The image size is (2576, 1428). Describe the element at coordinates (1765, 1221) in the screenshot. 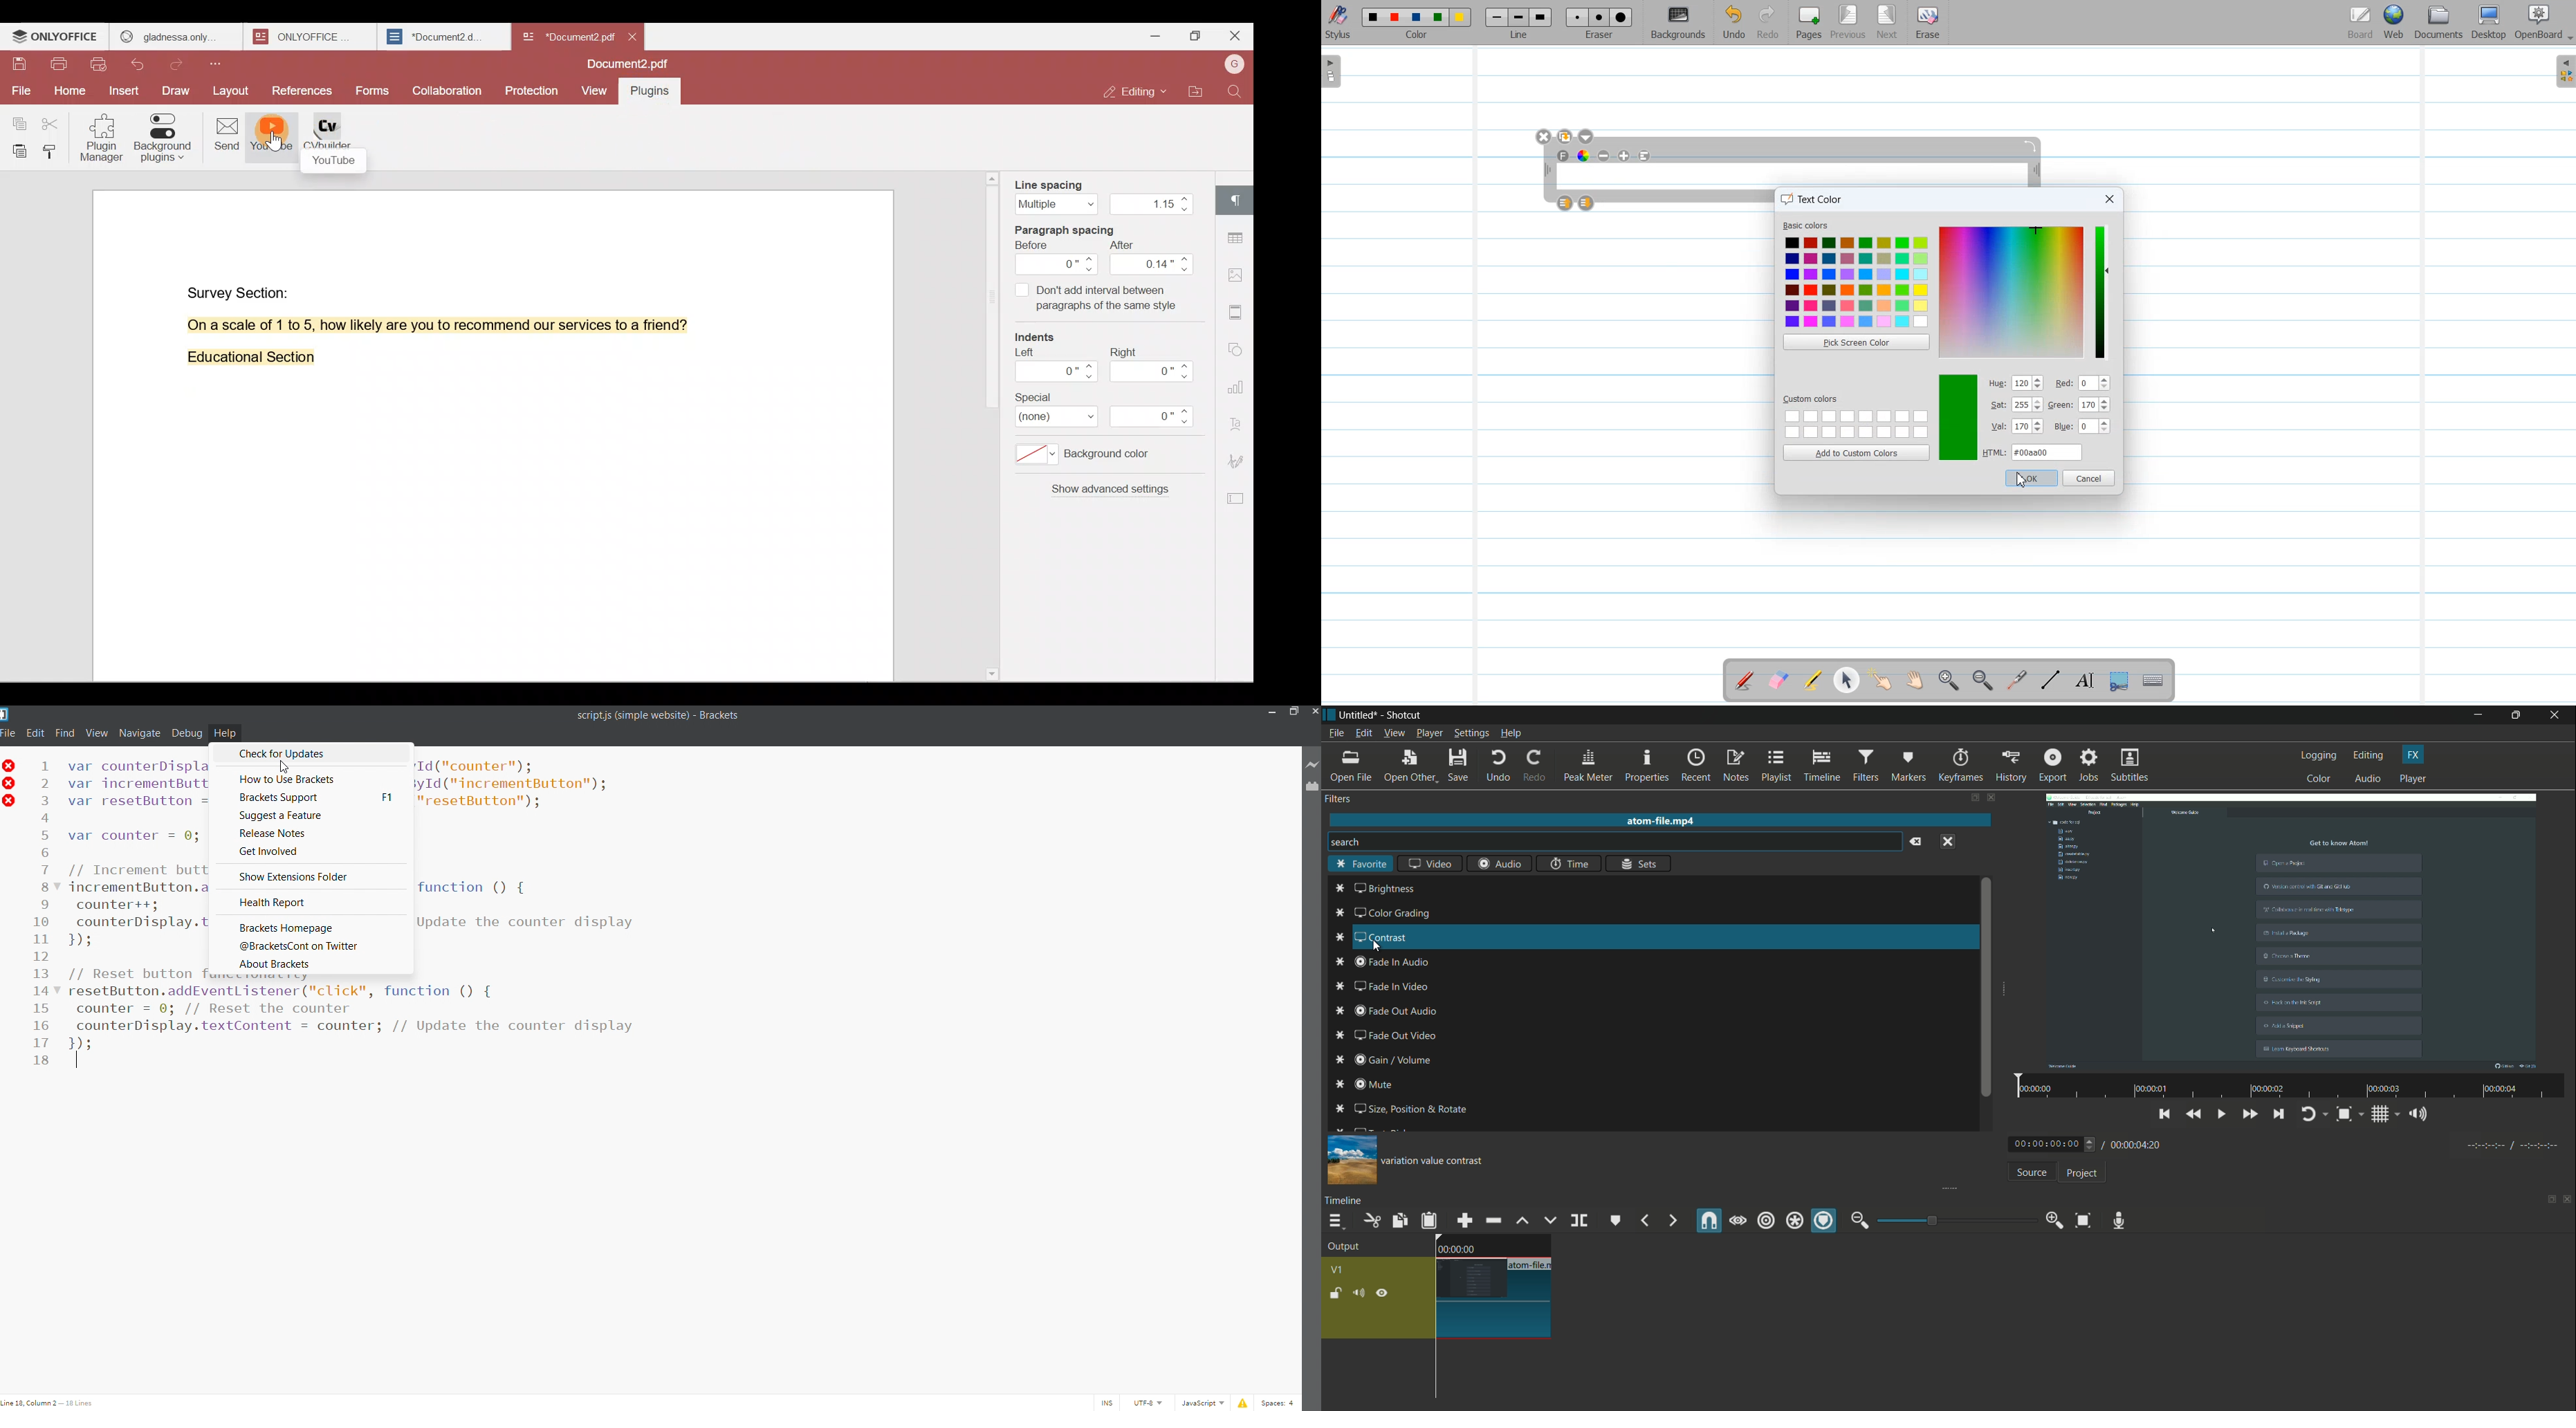

I see `ripple` at that location.